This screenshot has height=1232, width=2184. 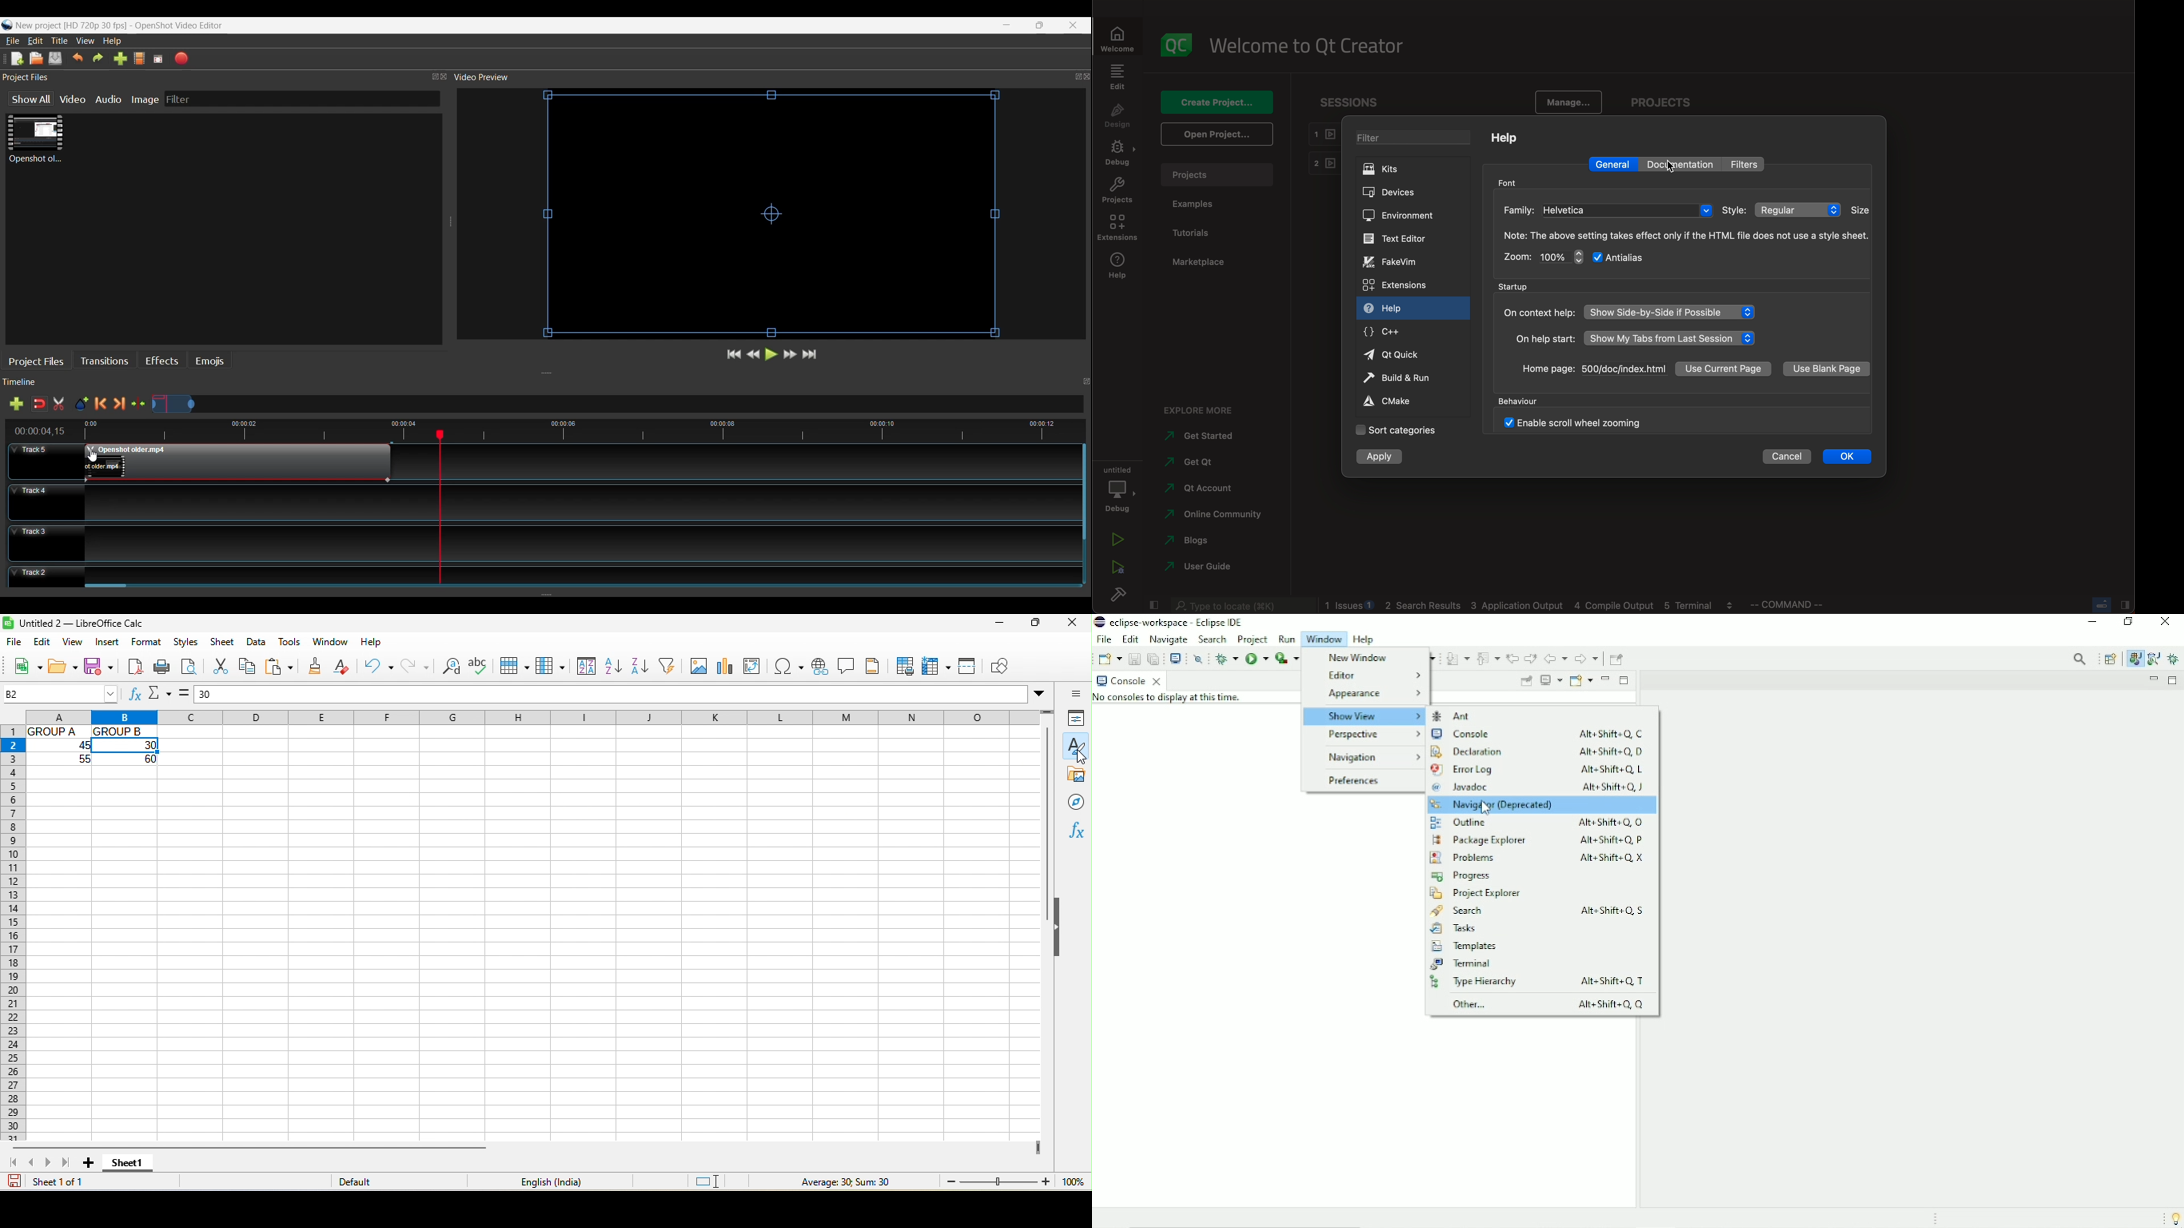 I want to click on open, so click(x=63, y=666).